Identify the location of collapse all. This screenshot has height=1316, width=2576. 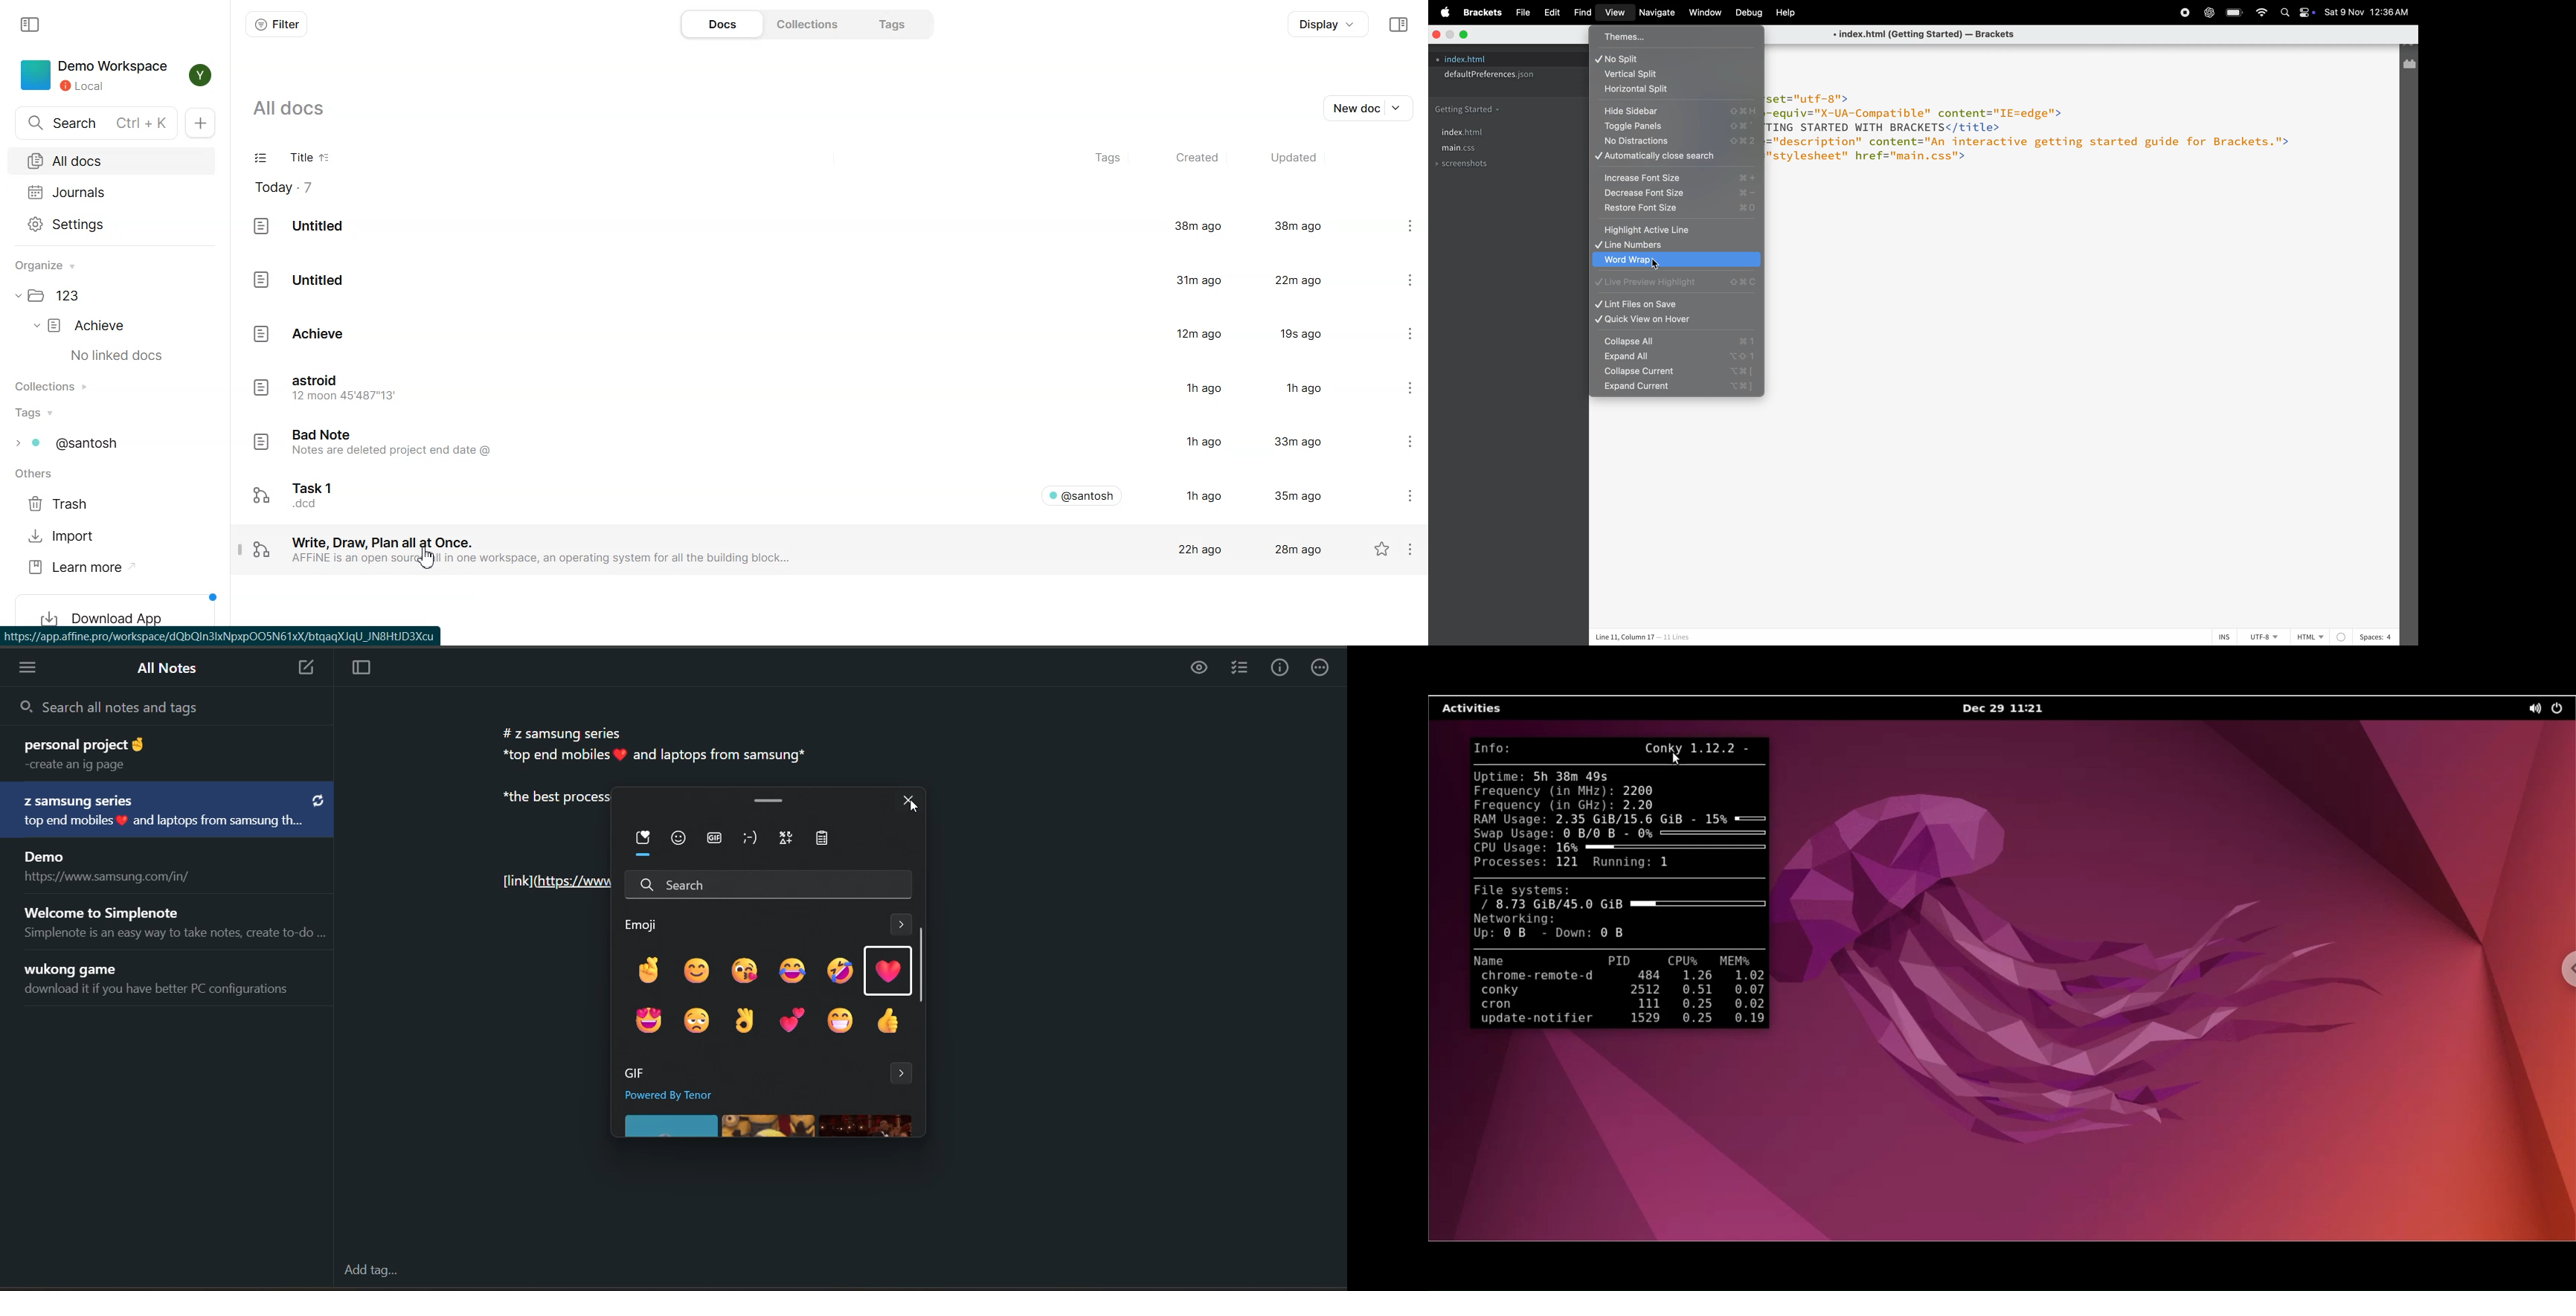
(1677, 340).